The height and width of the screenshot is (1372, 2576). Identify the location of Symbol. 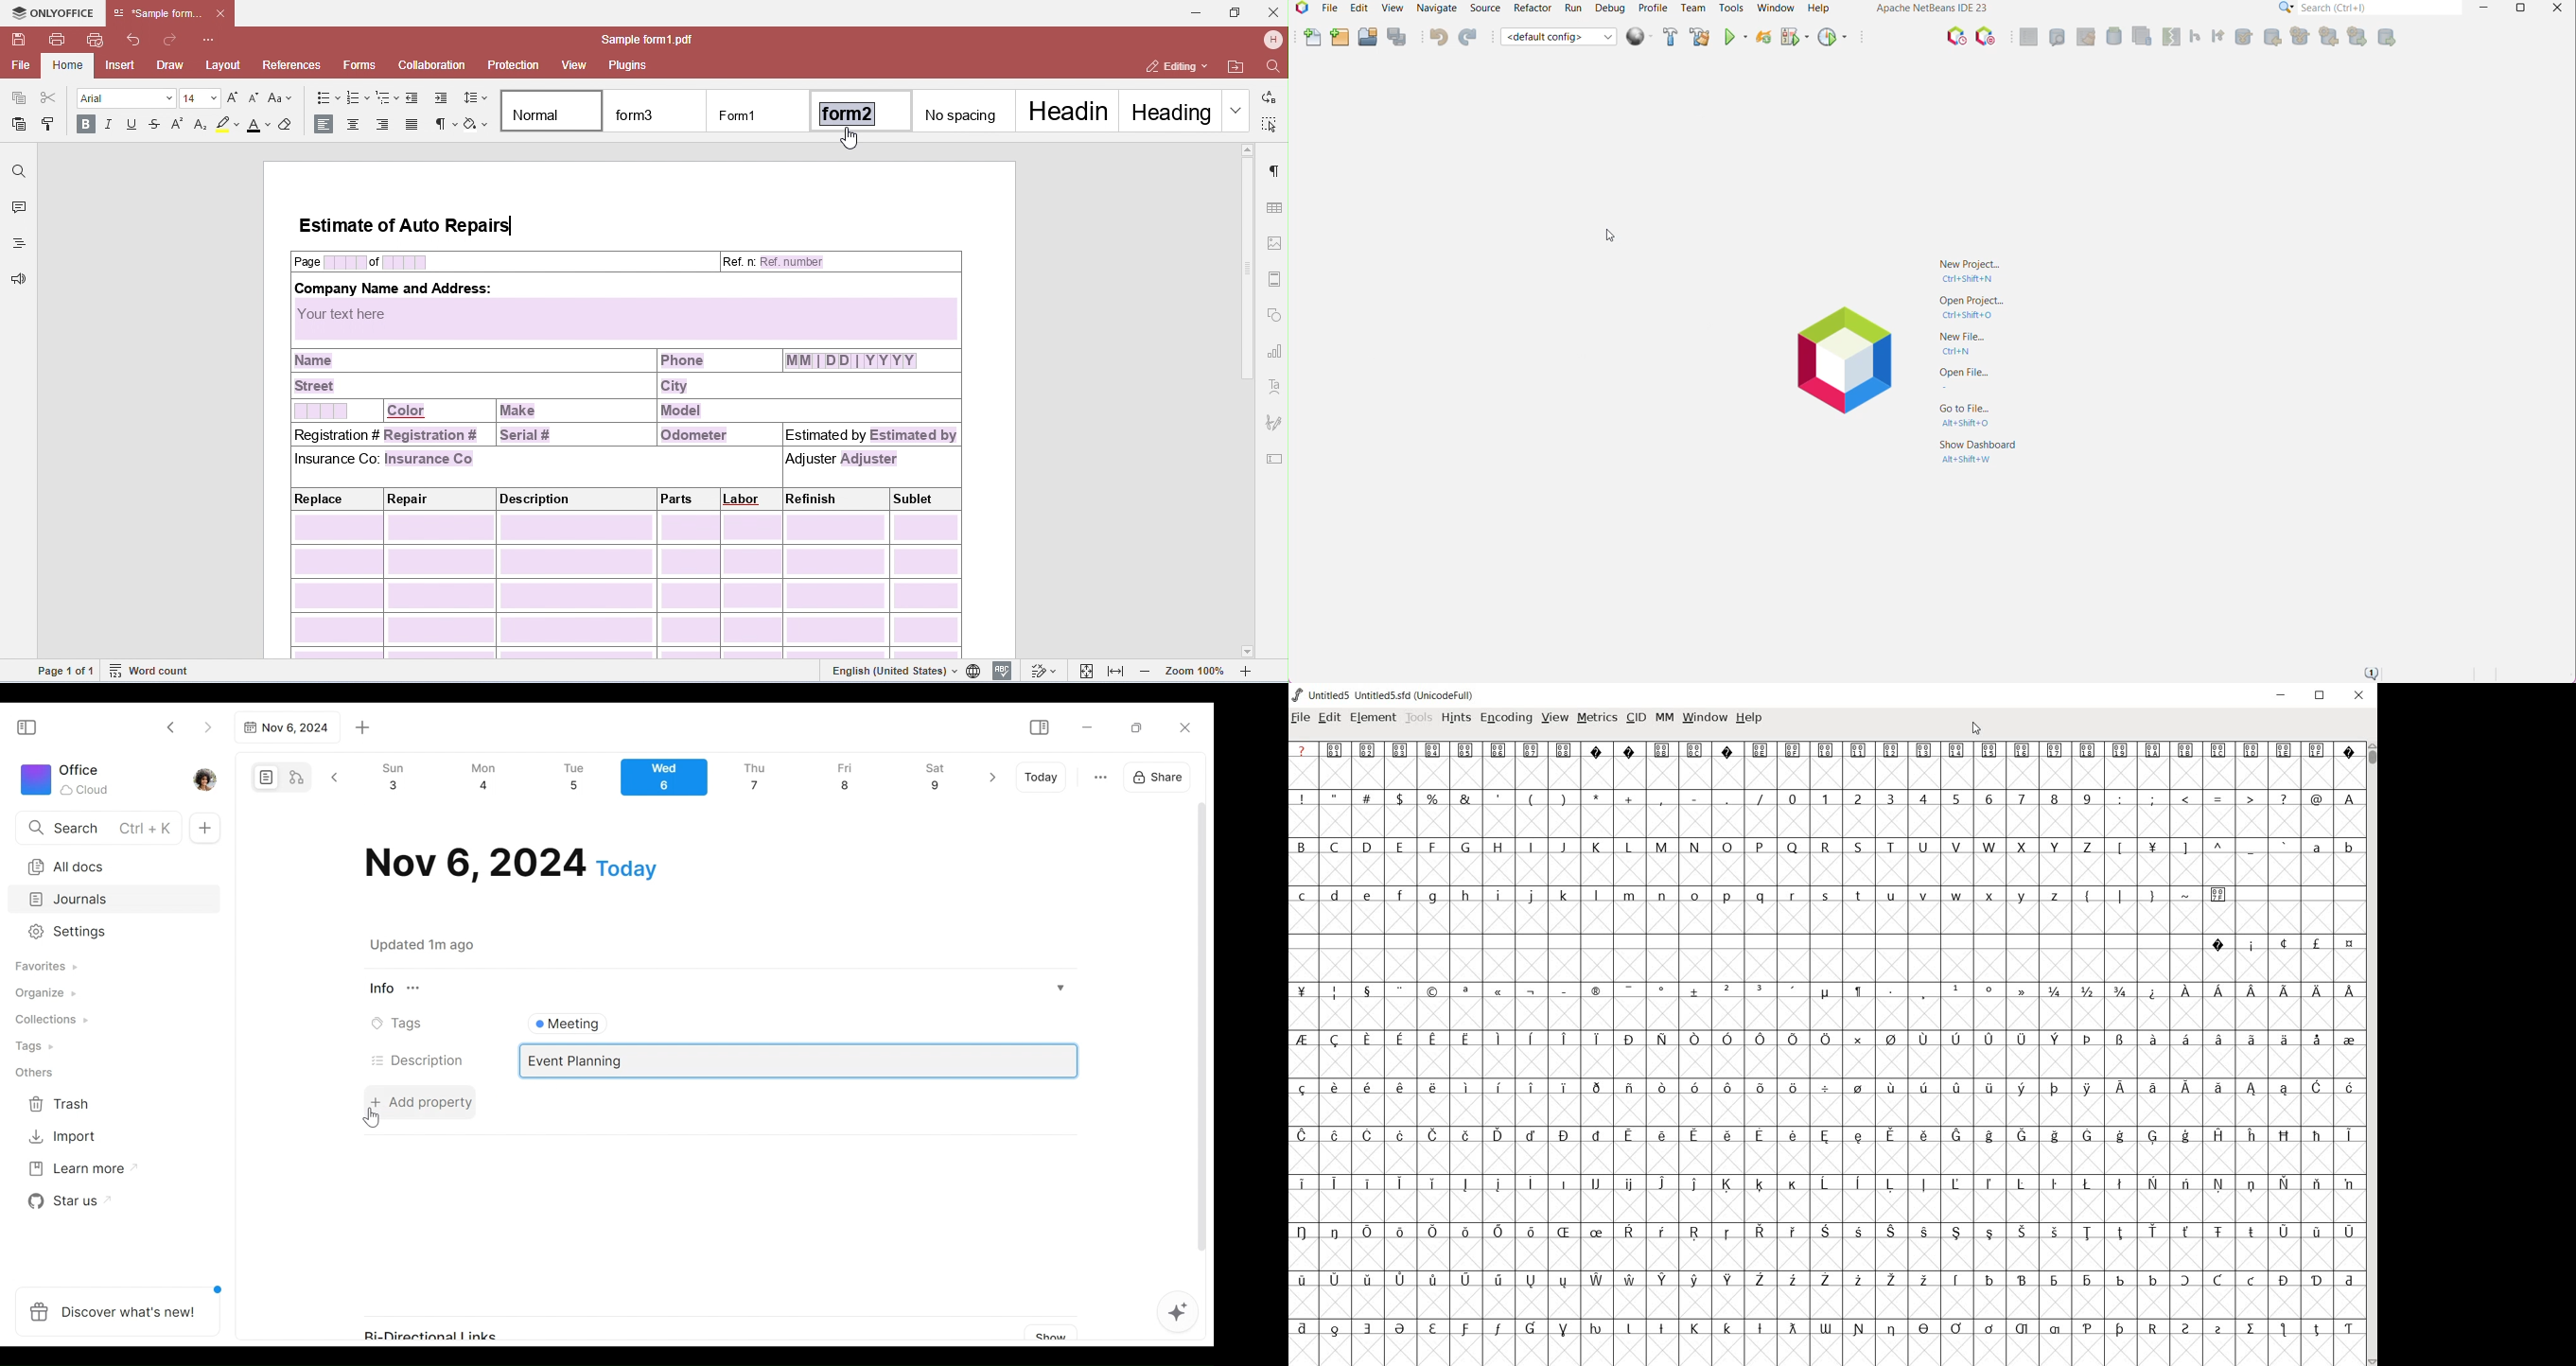
(1629, 1329).